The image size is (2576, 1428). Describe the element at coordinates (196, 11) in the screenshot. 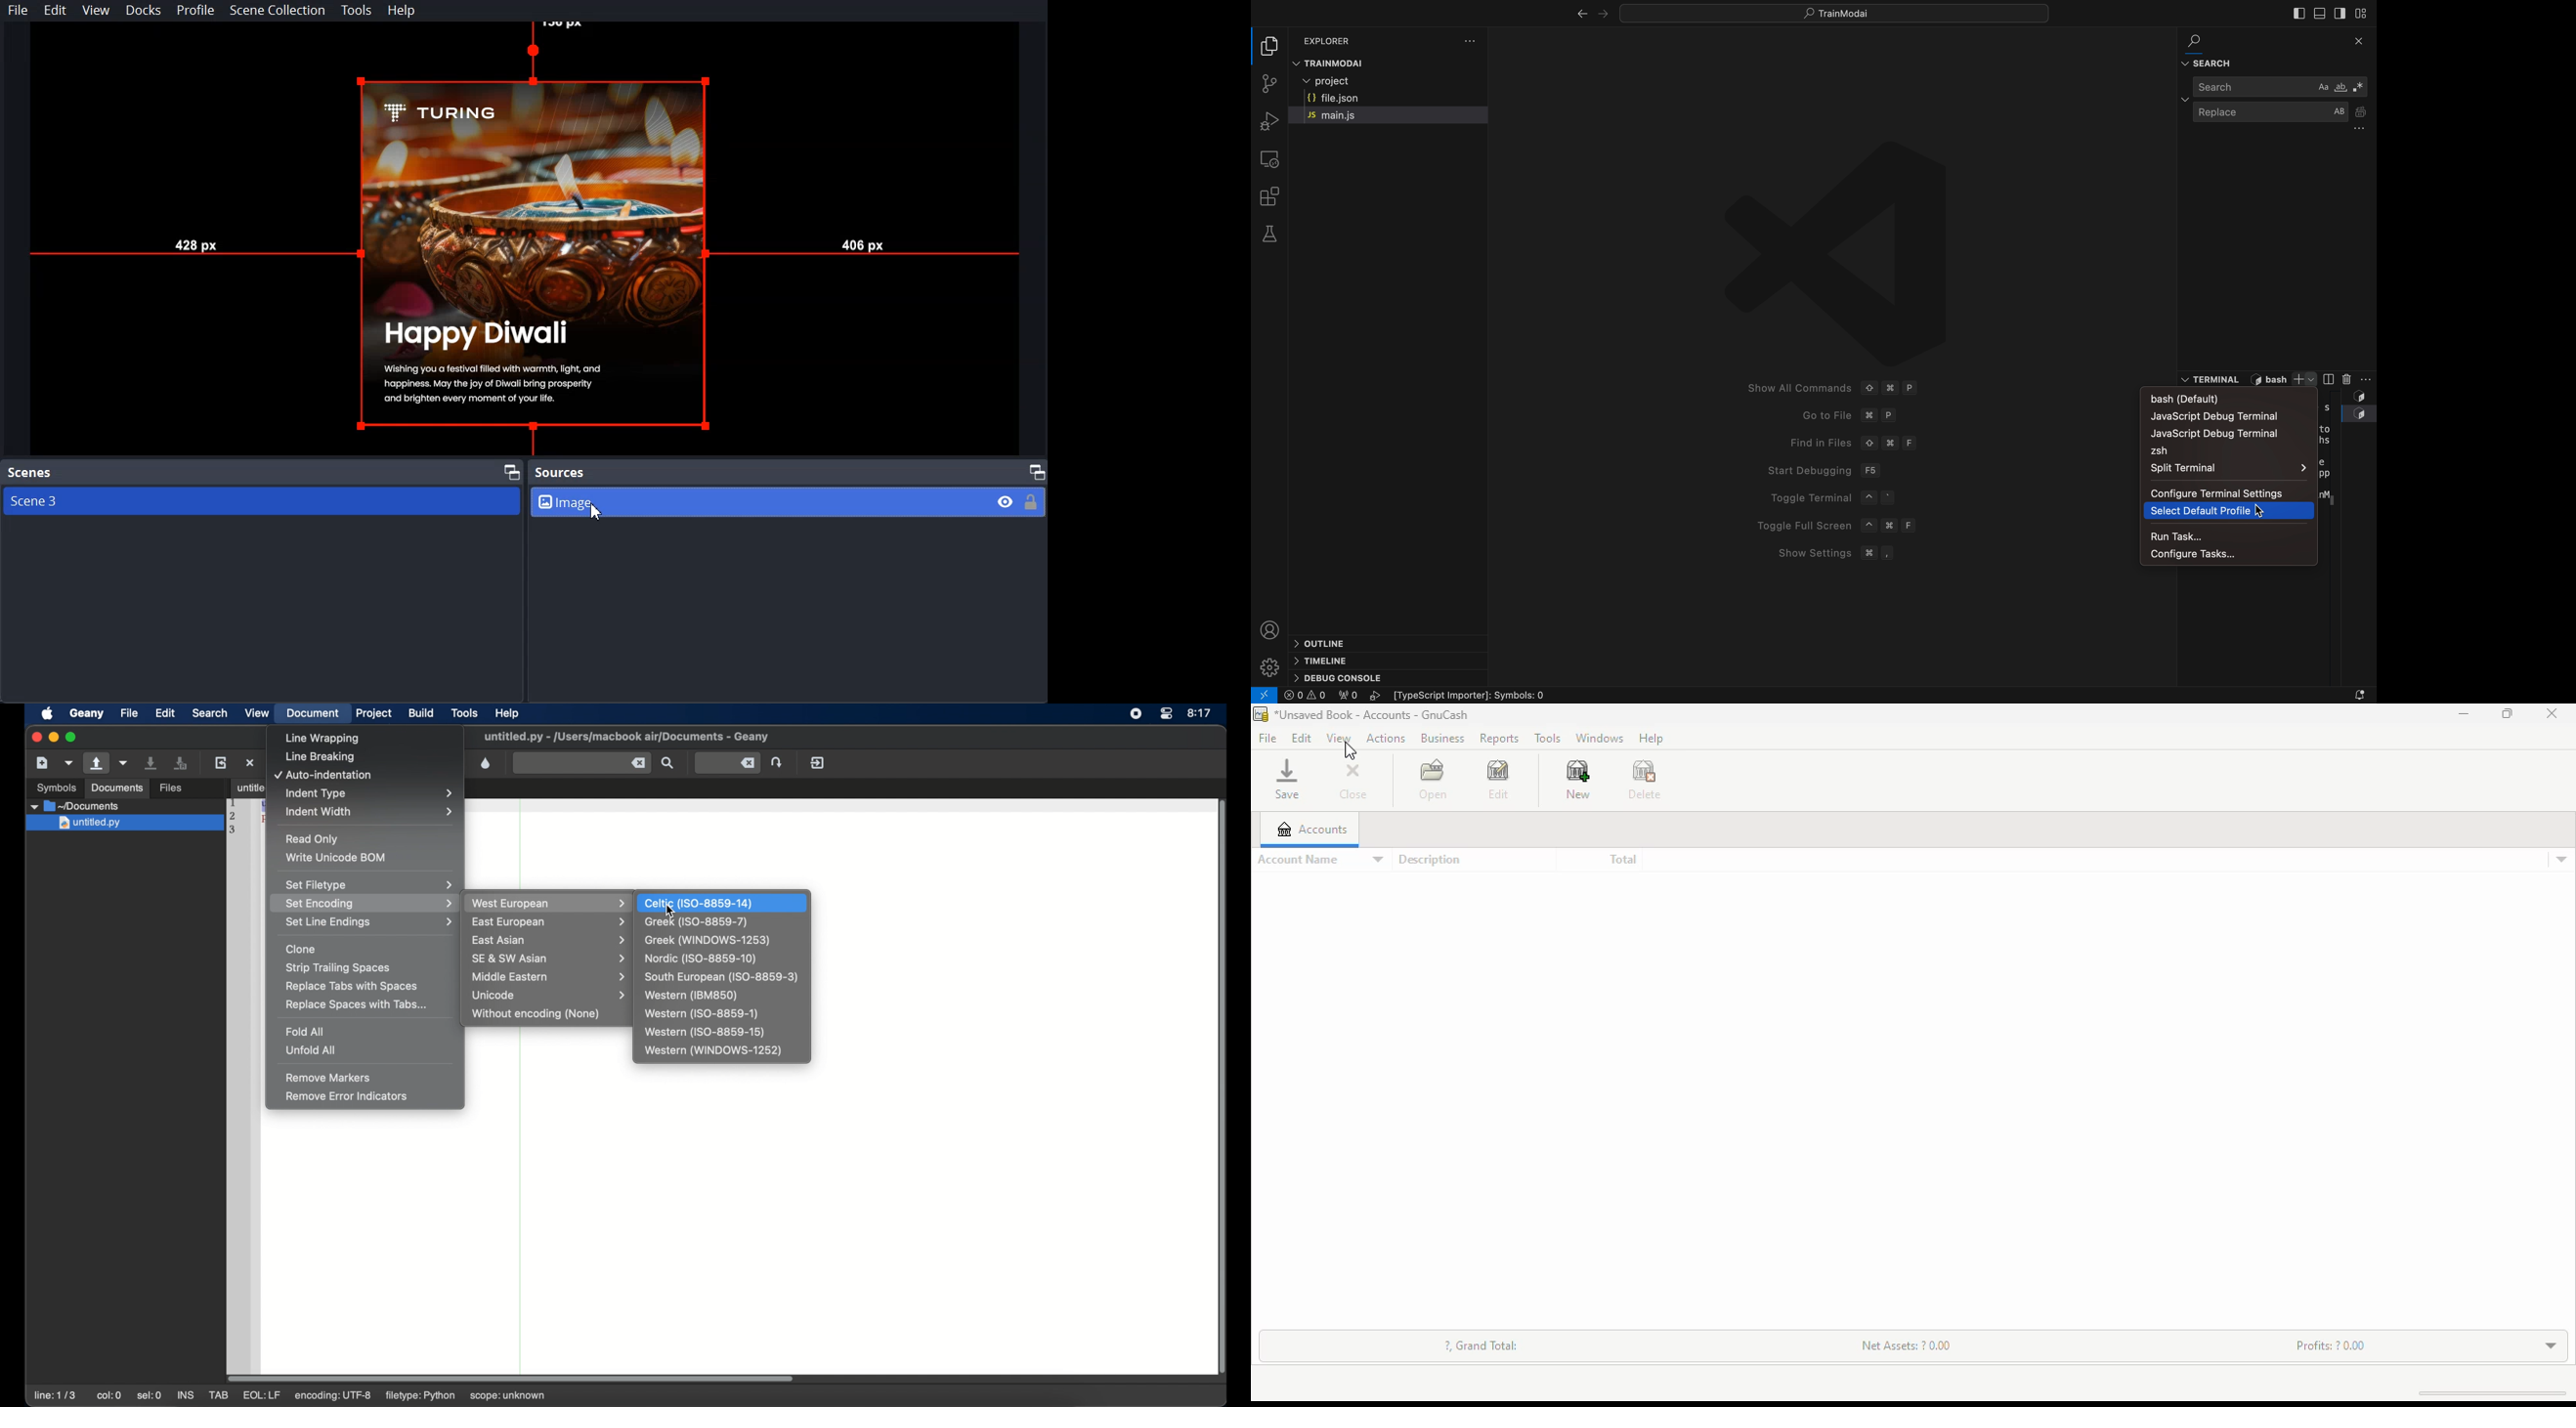

I see `Profile` at that location.